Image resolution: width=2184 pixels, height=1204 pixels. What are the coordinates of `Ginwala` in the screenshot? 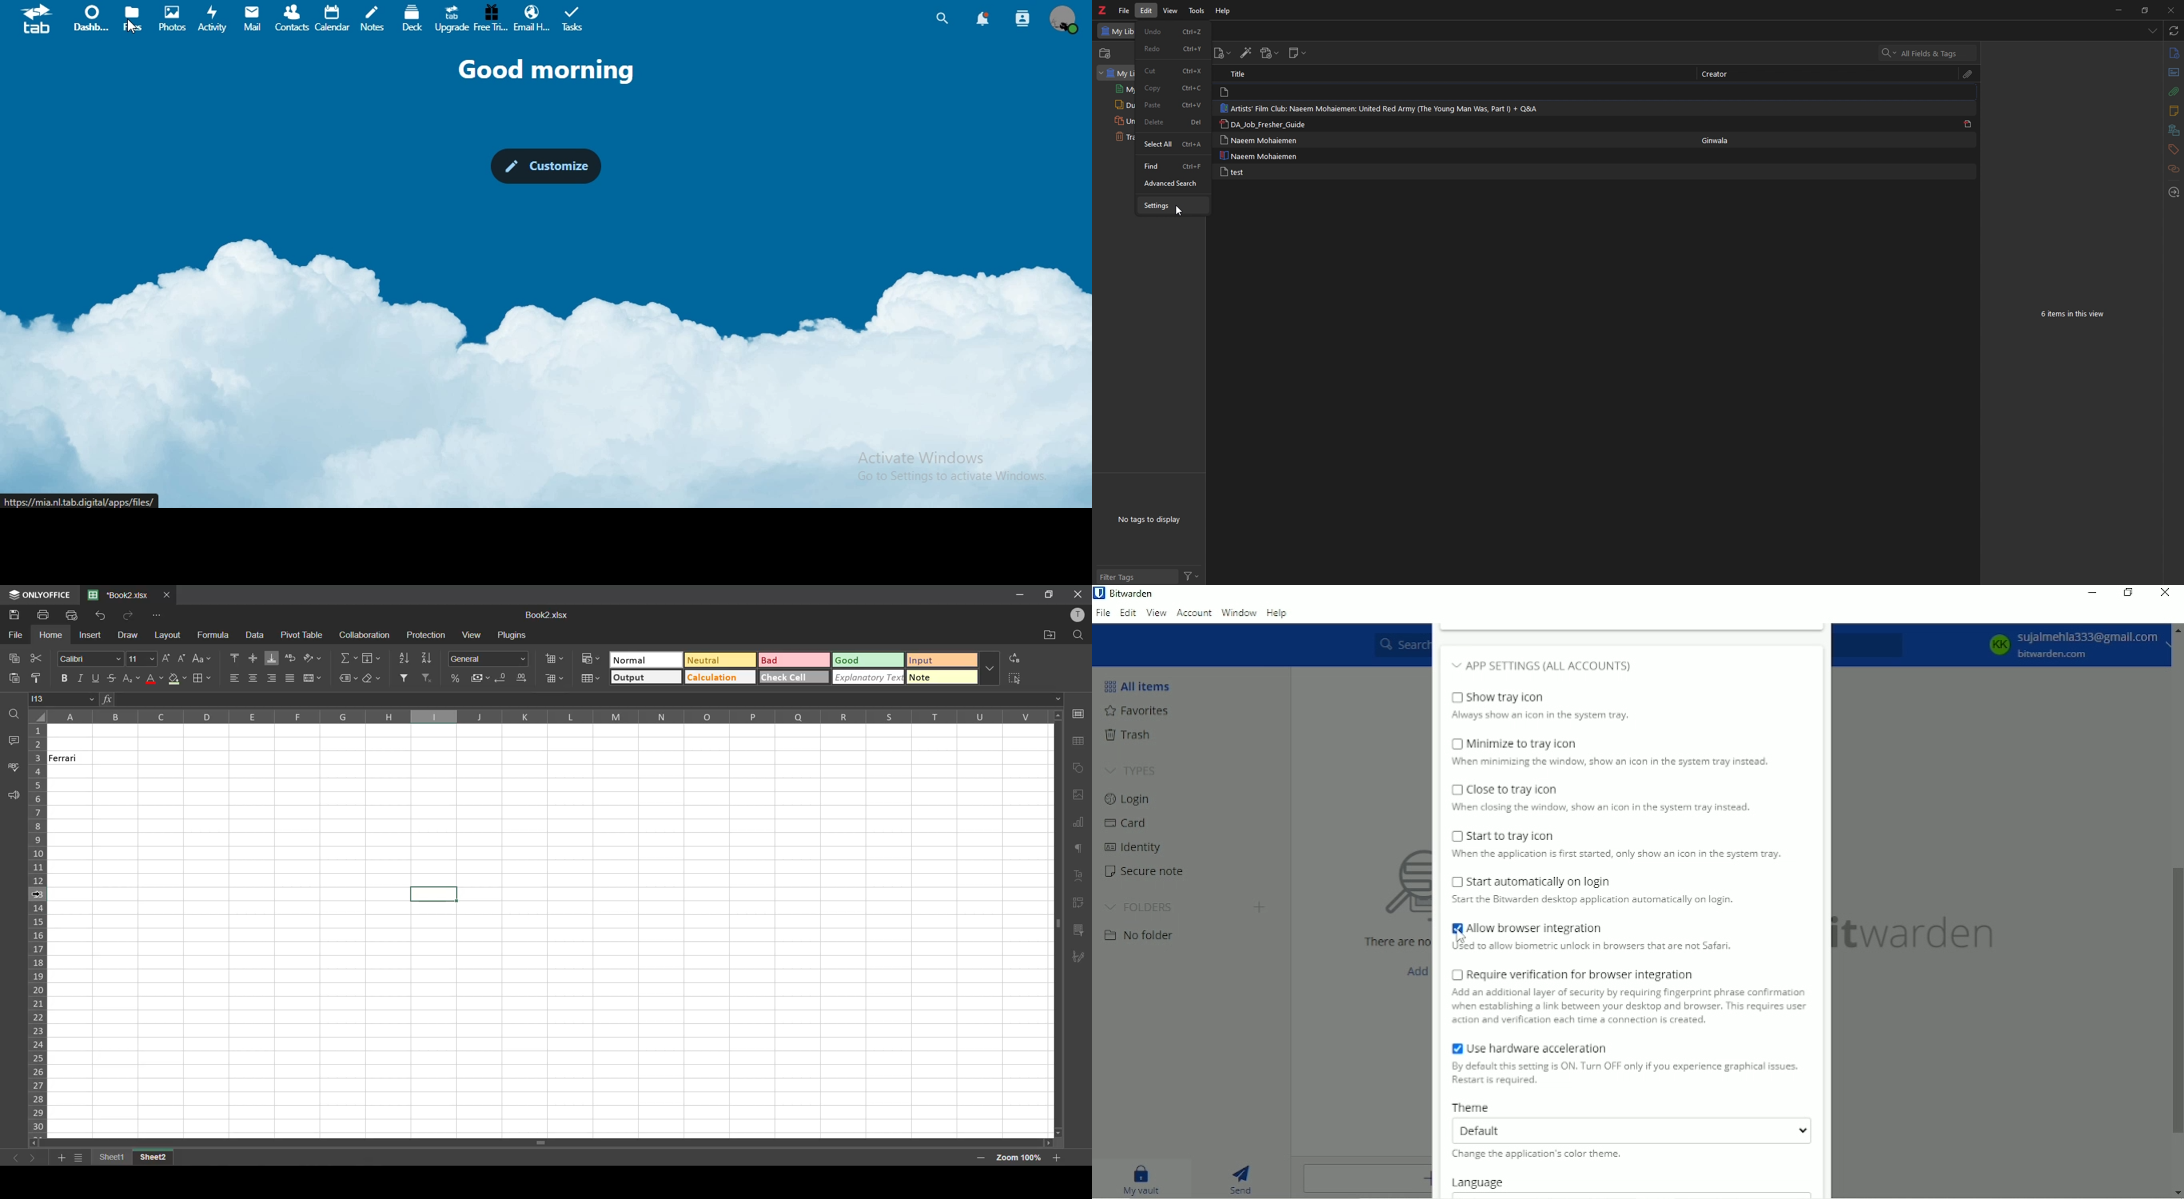 It's located at (1719, 140).